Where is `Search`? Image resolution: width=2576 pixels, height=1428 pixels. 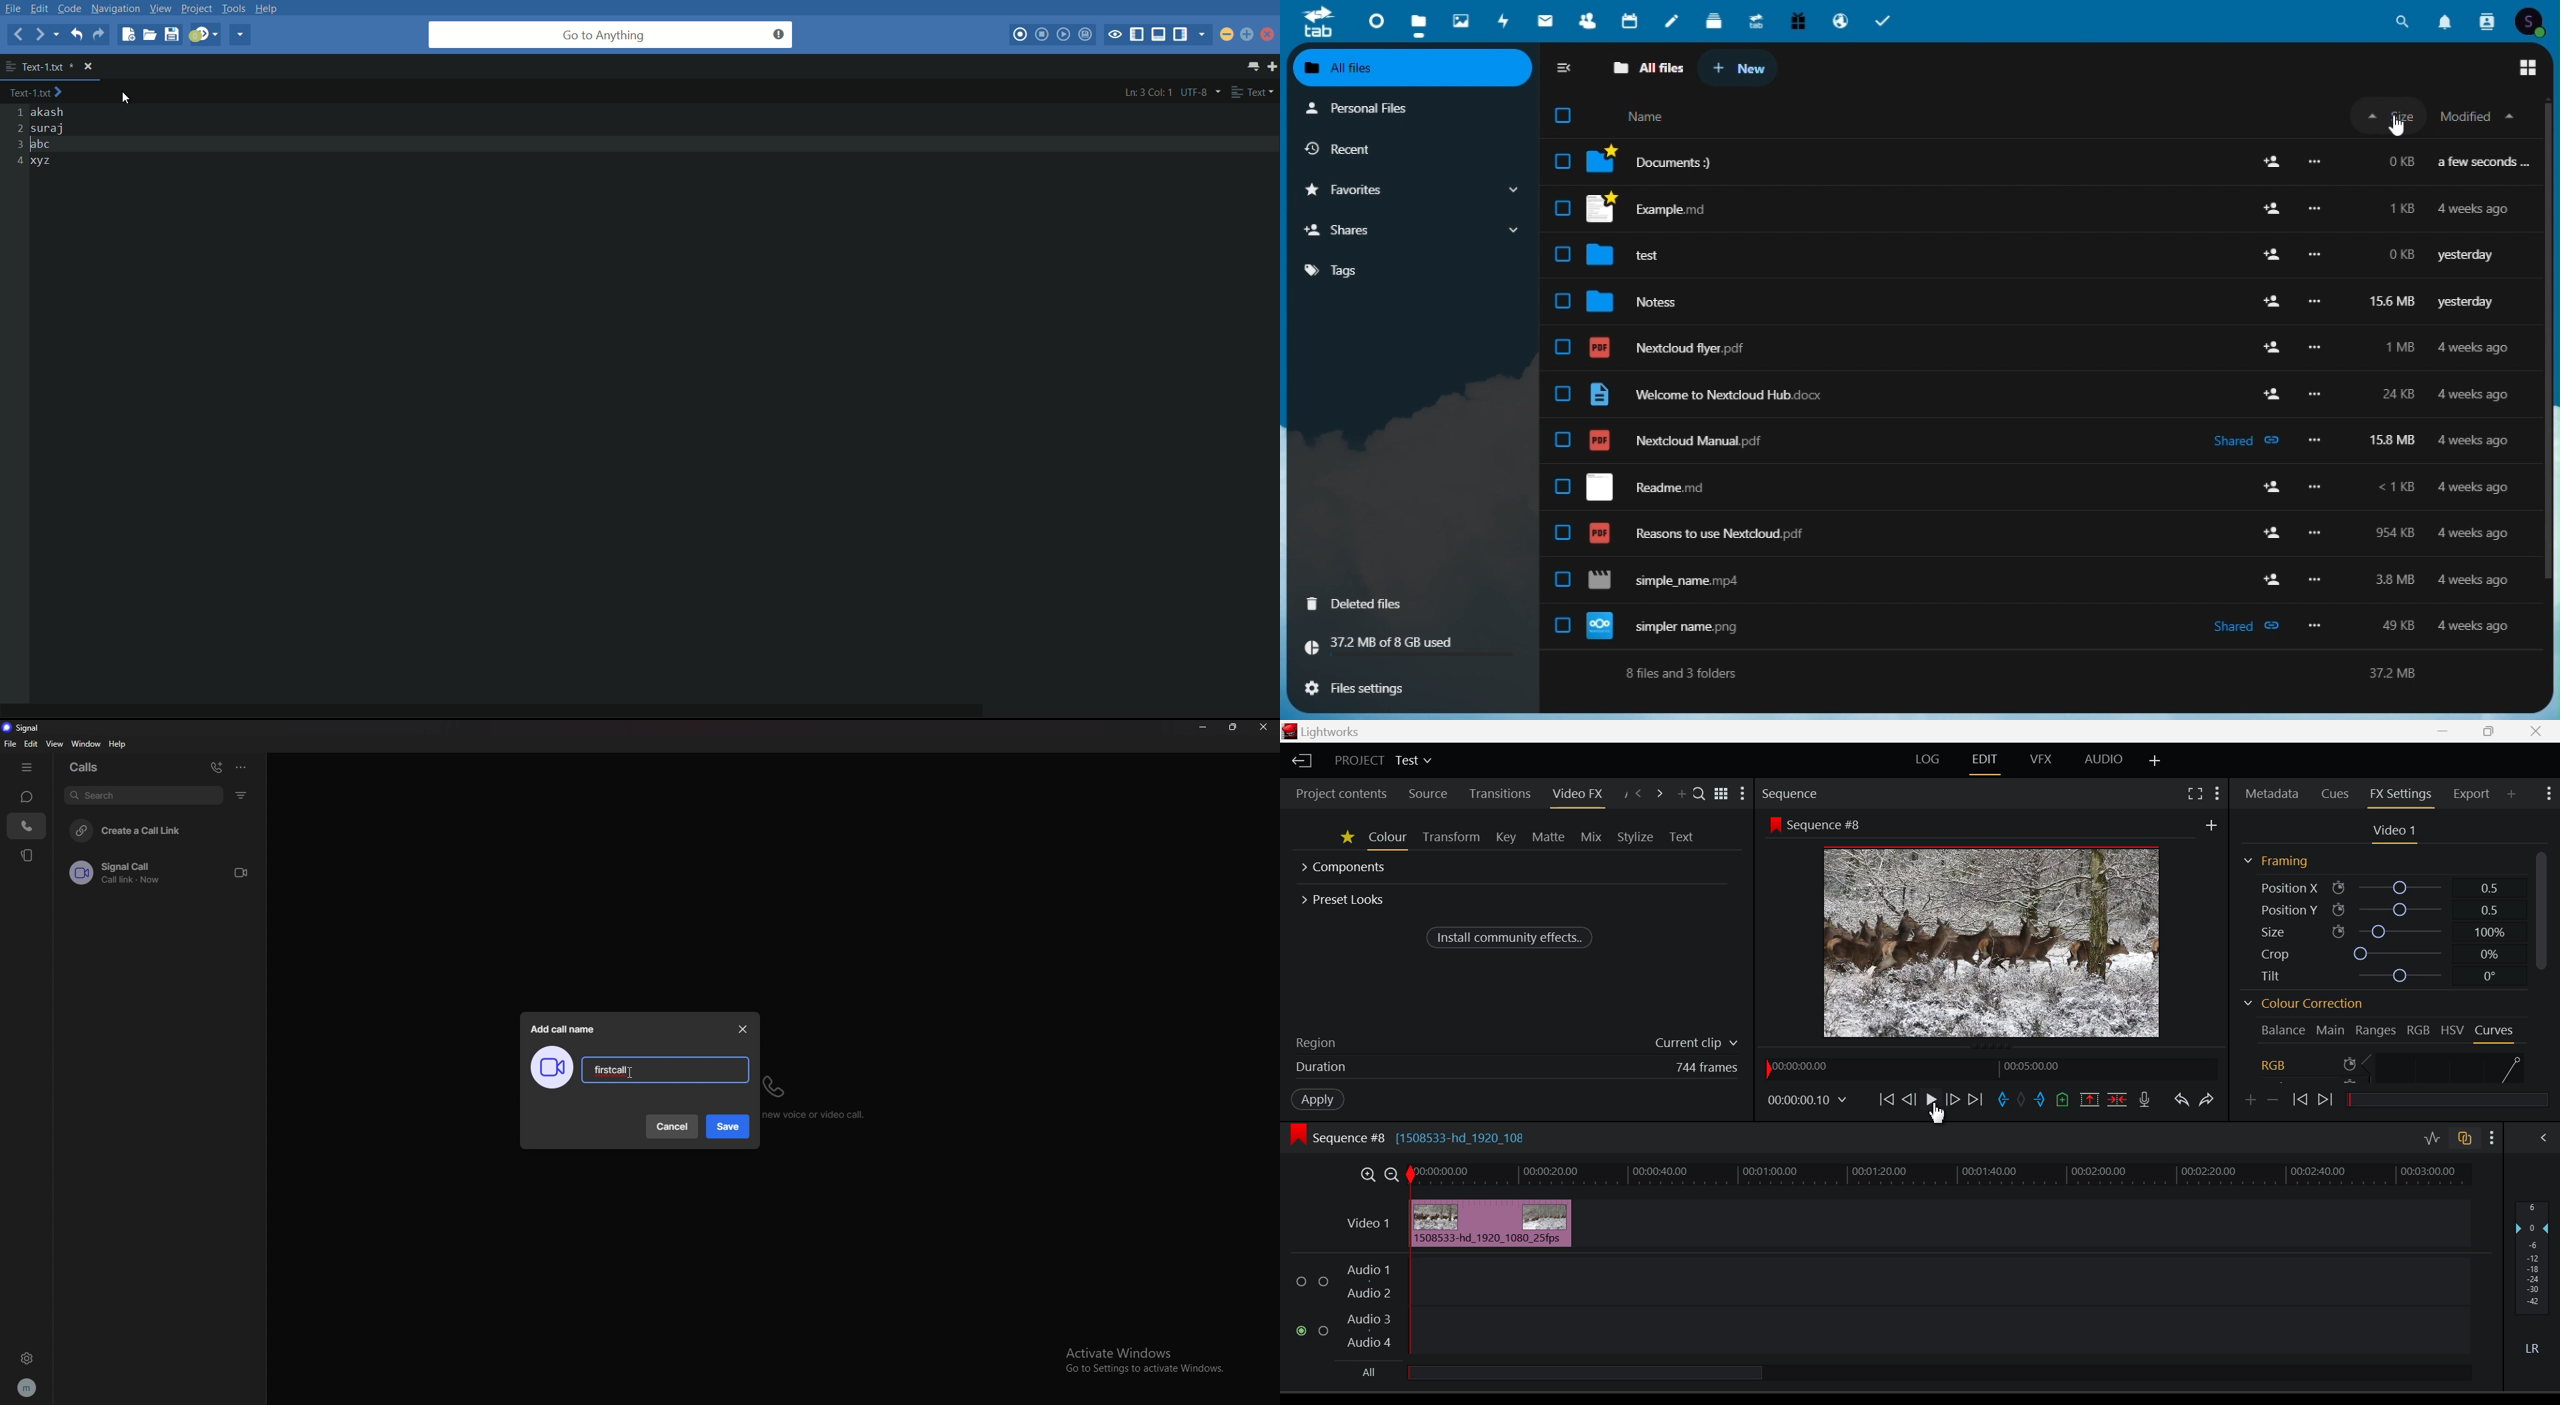 Search is located at coordinates (1699, 792).